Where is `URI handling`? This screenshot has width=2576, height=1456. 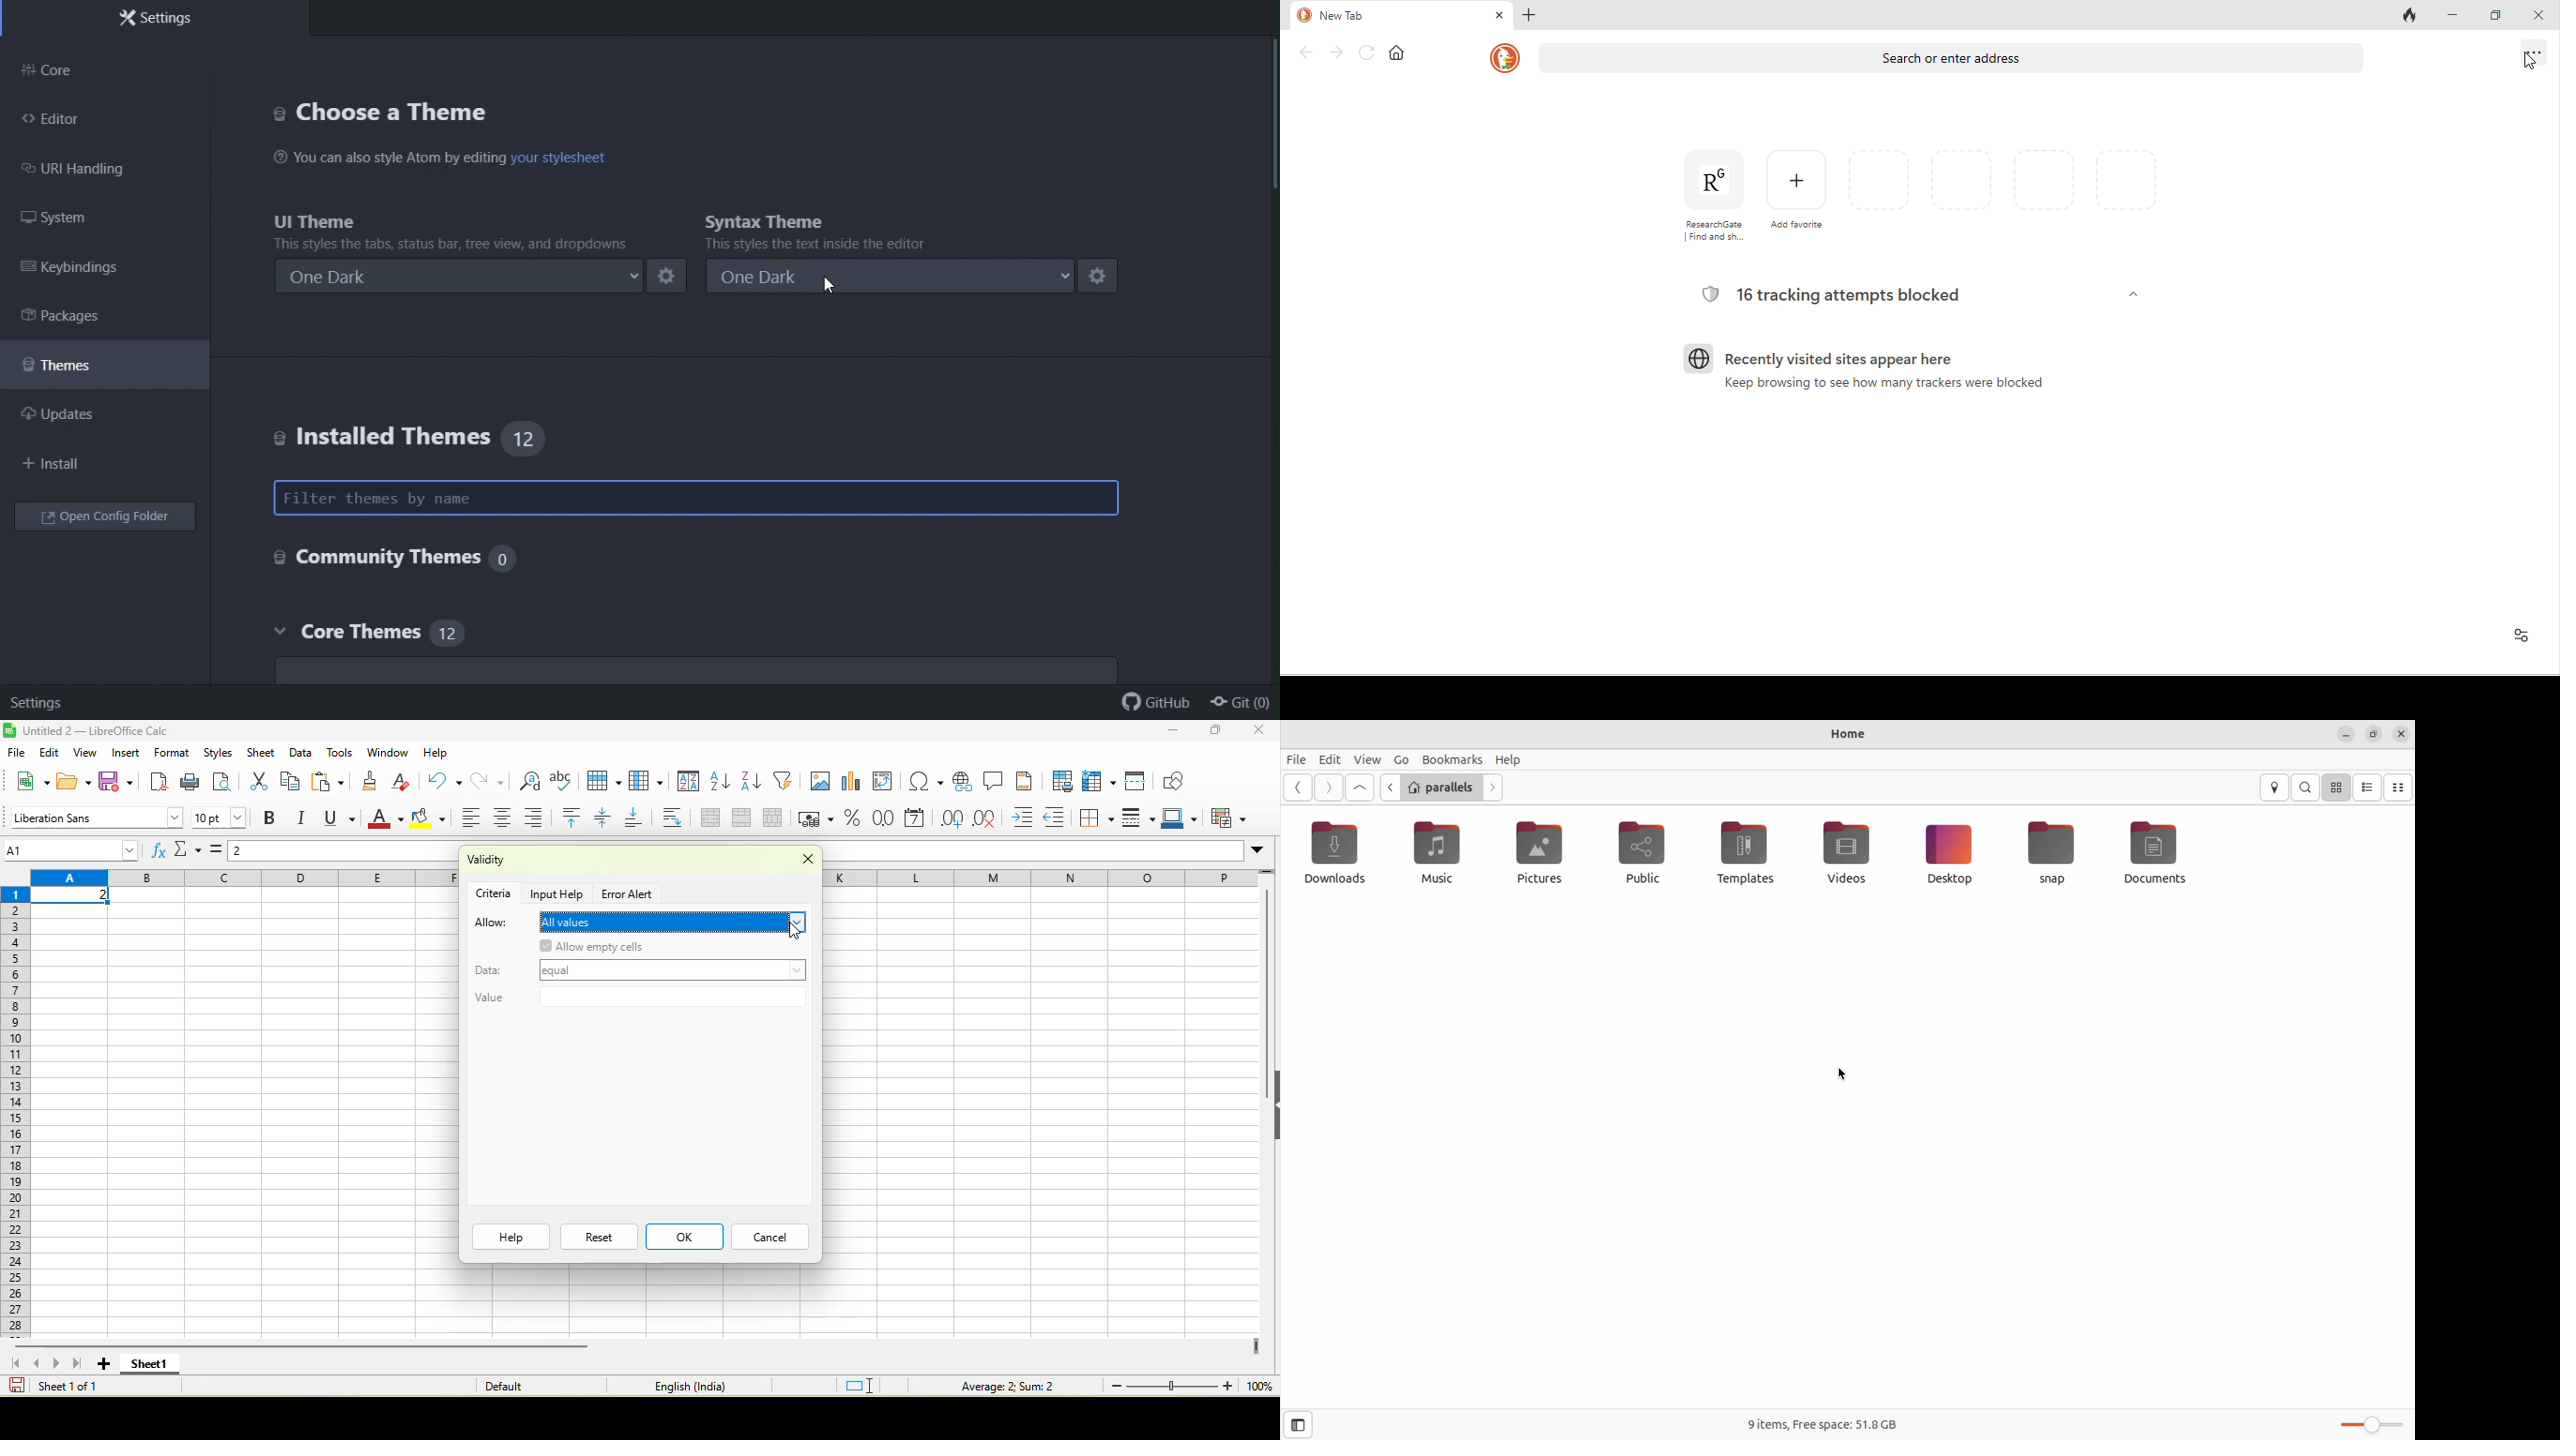
URI handling is located at coordinates (91, 170).